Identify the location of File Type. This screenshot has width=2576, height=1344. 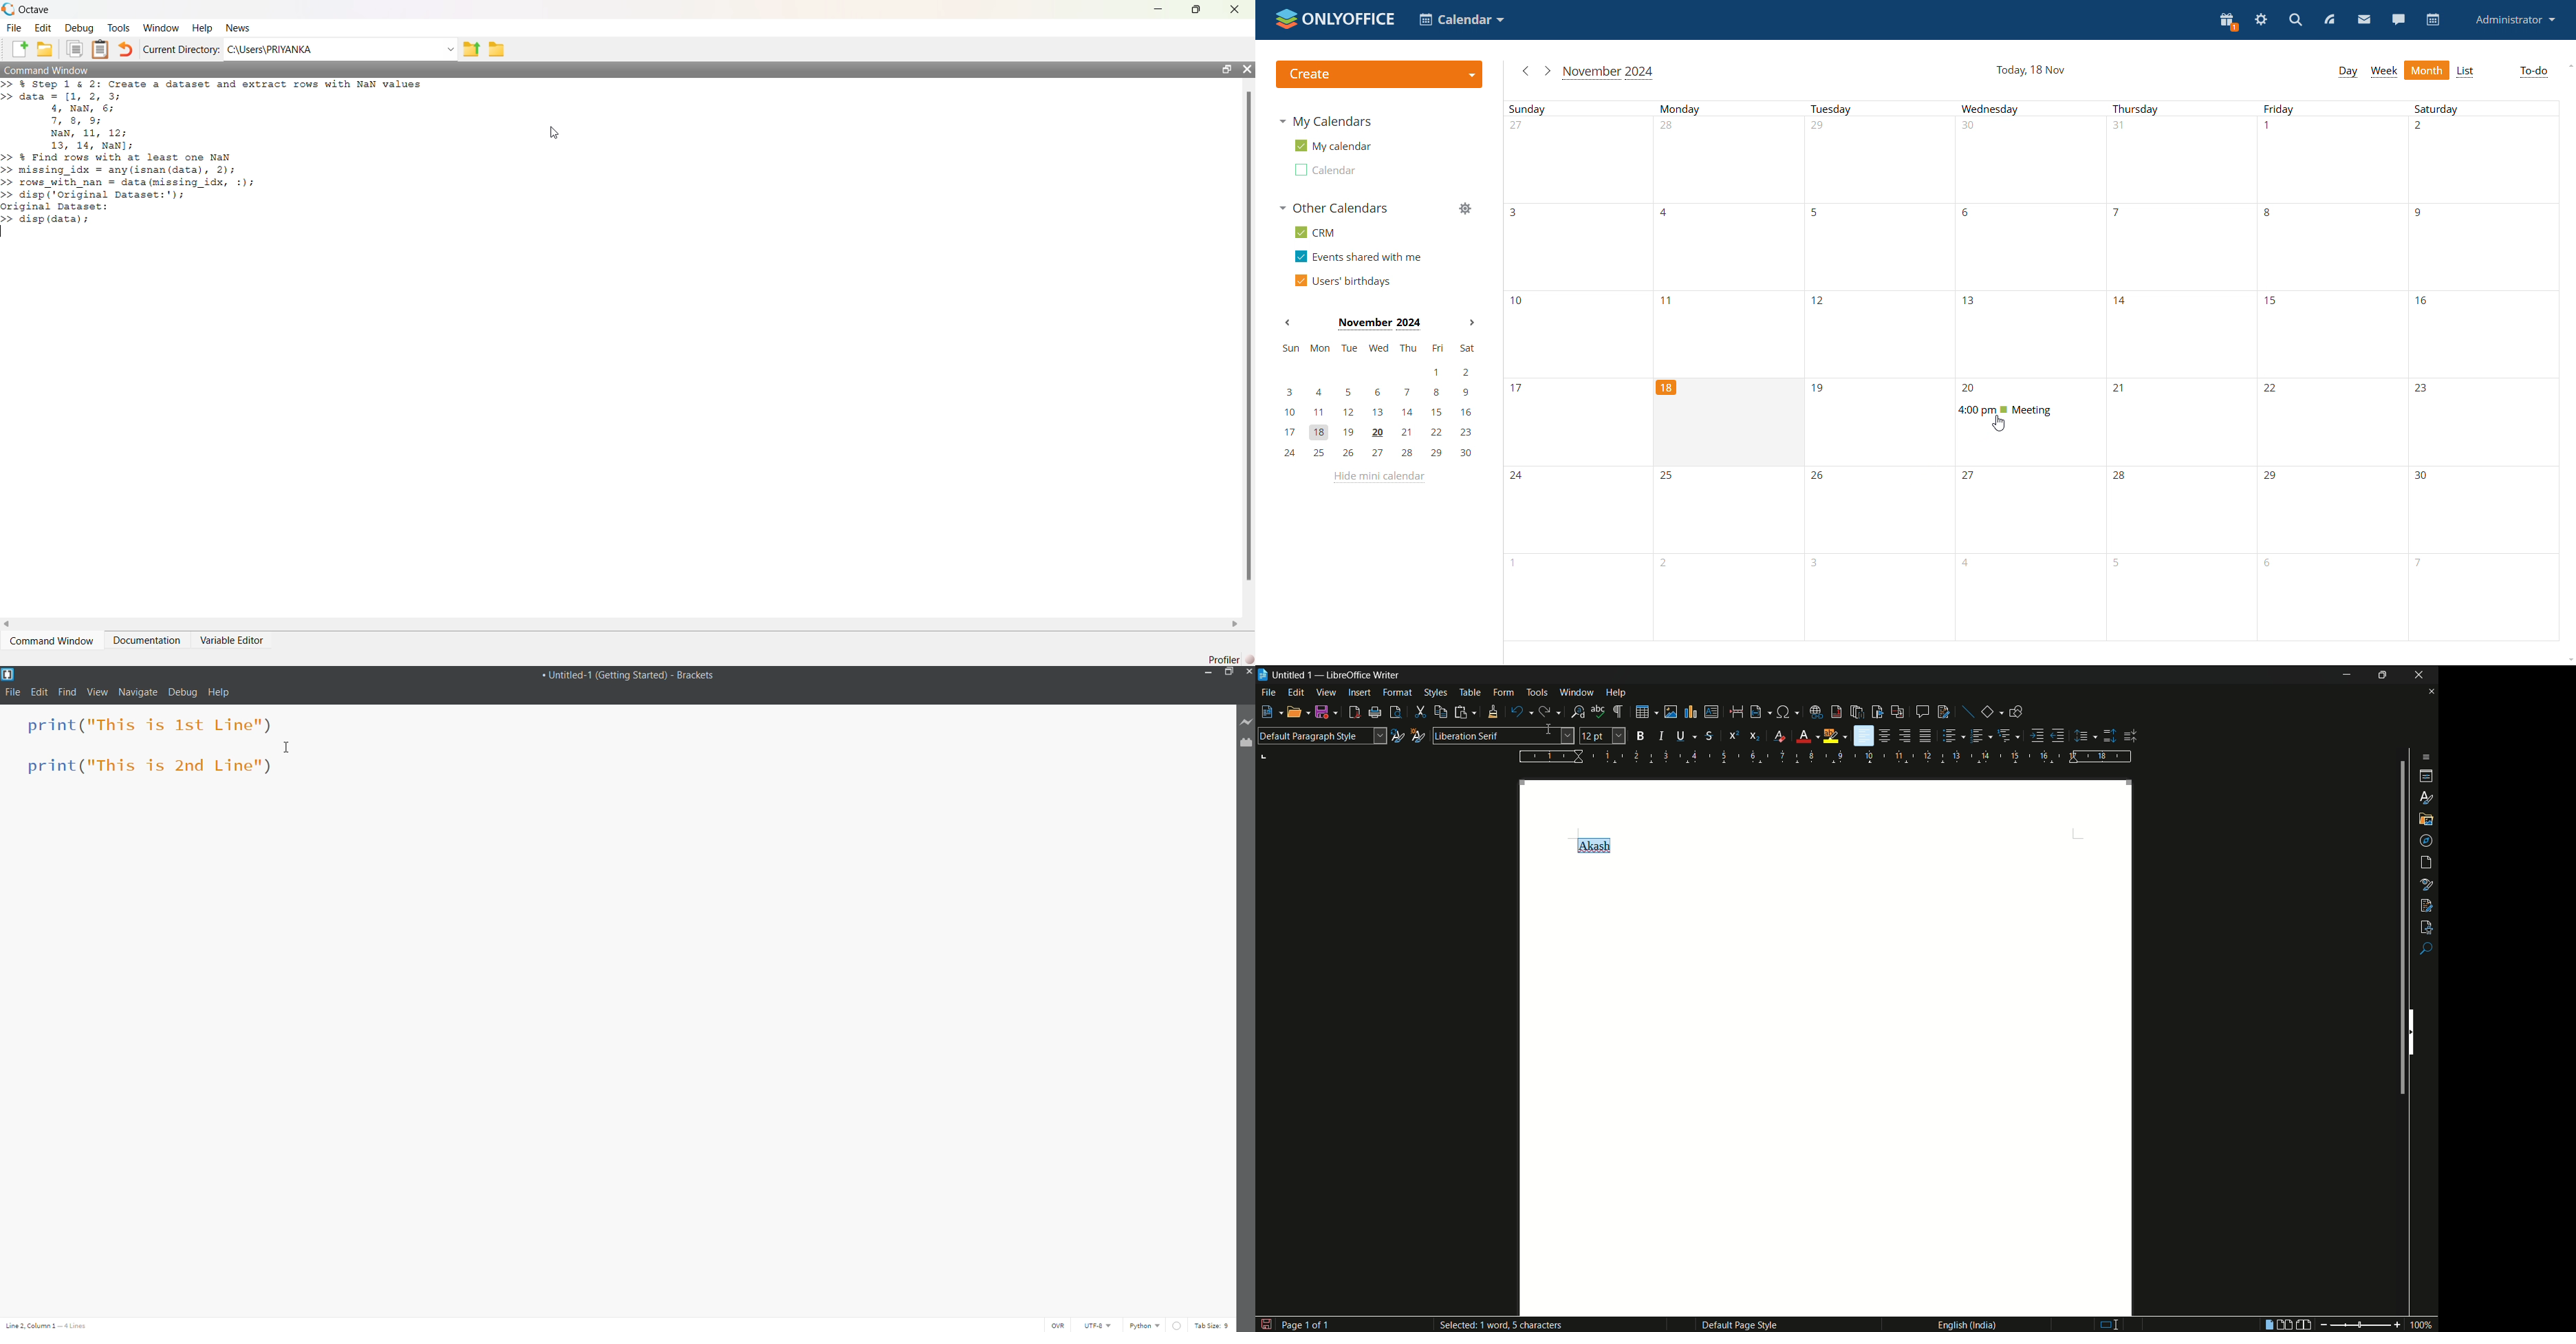
(1143, 1325).